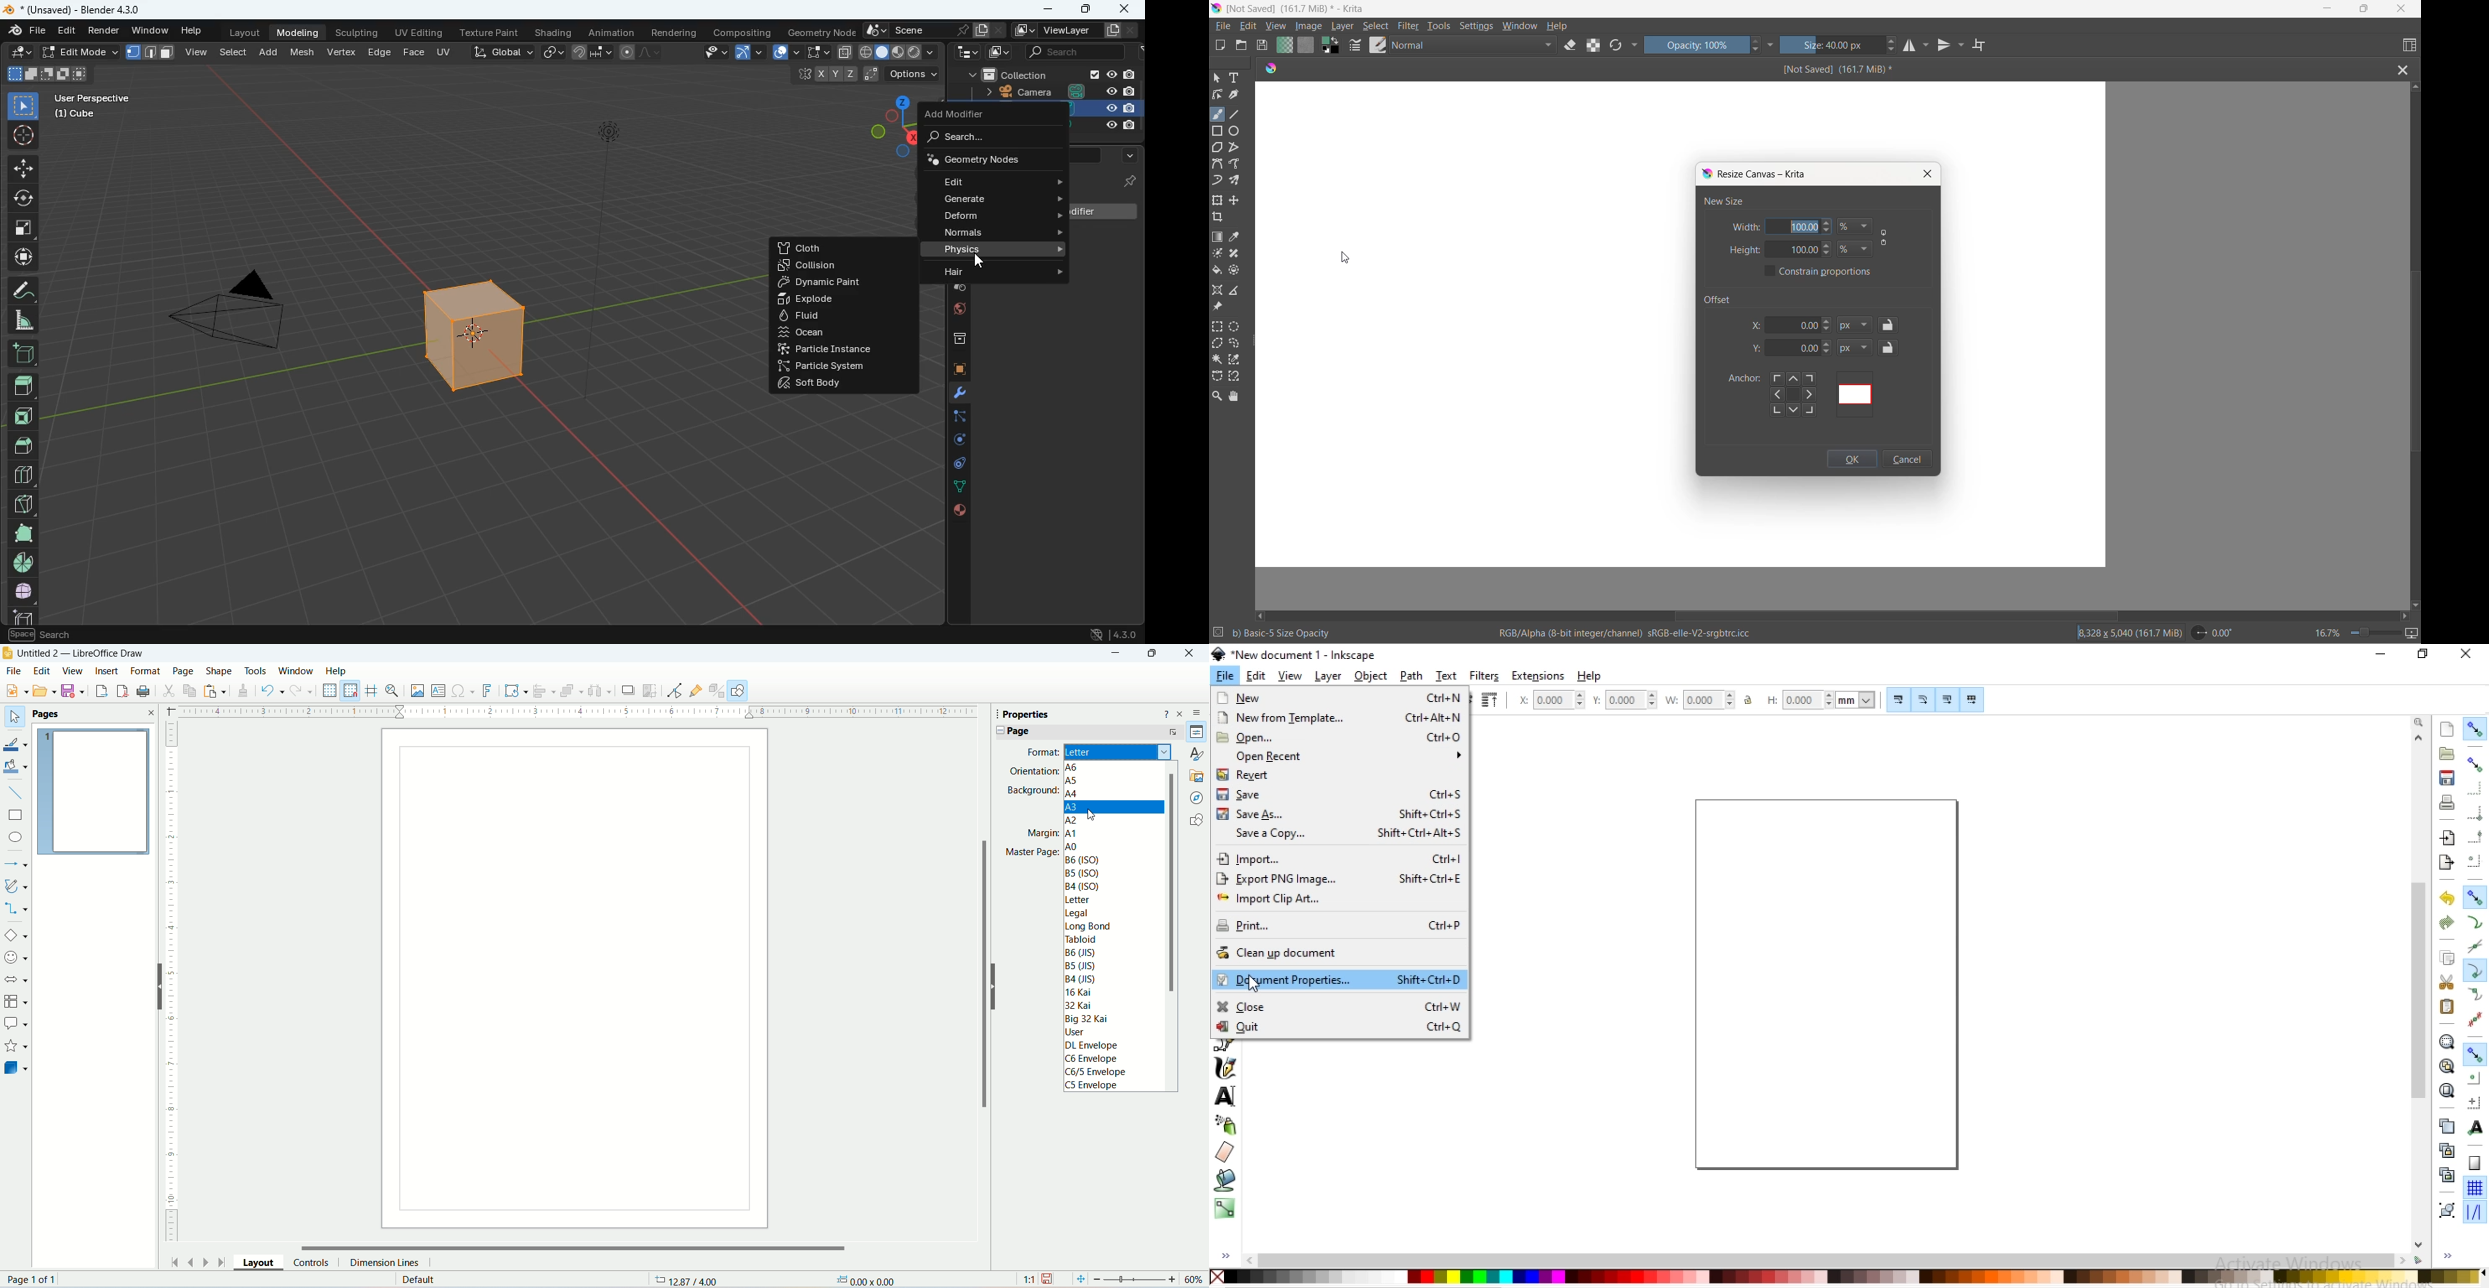 The width and height of the screenshot is (2492, 1288). Describe the element at coordinates (1075, 768) in the screenshot. I see `A6` at that location.